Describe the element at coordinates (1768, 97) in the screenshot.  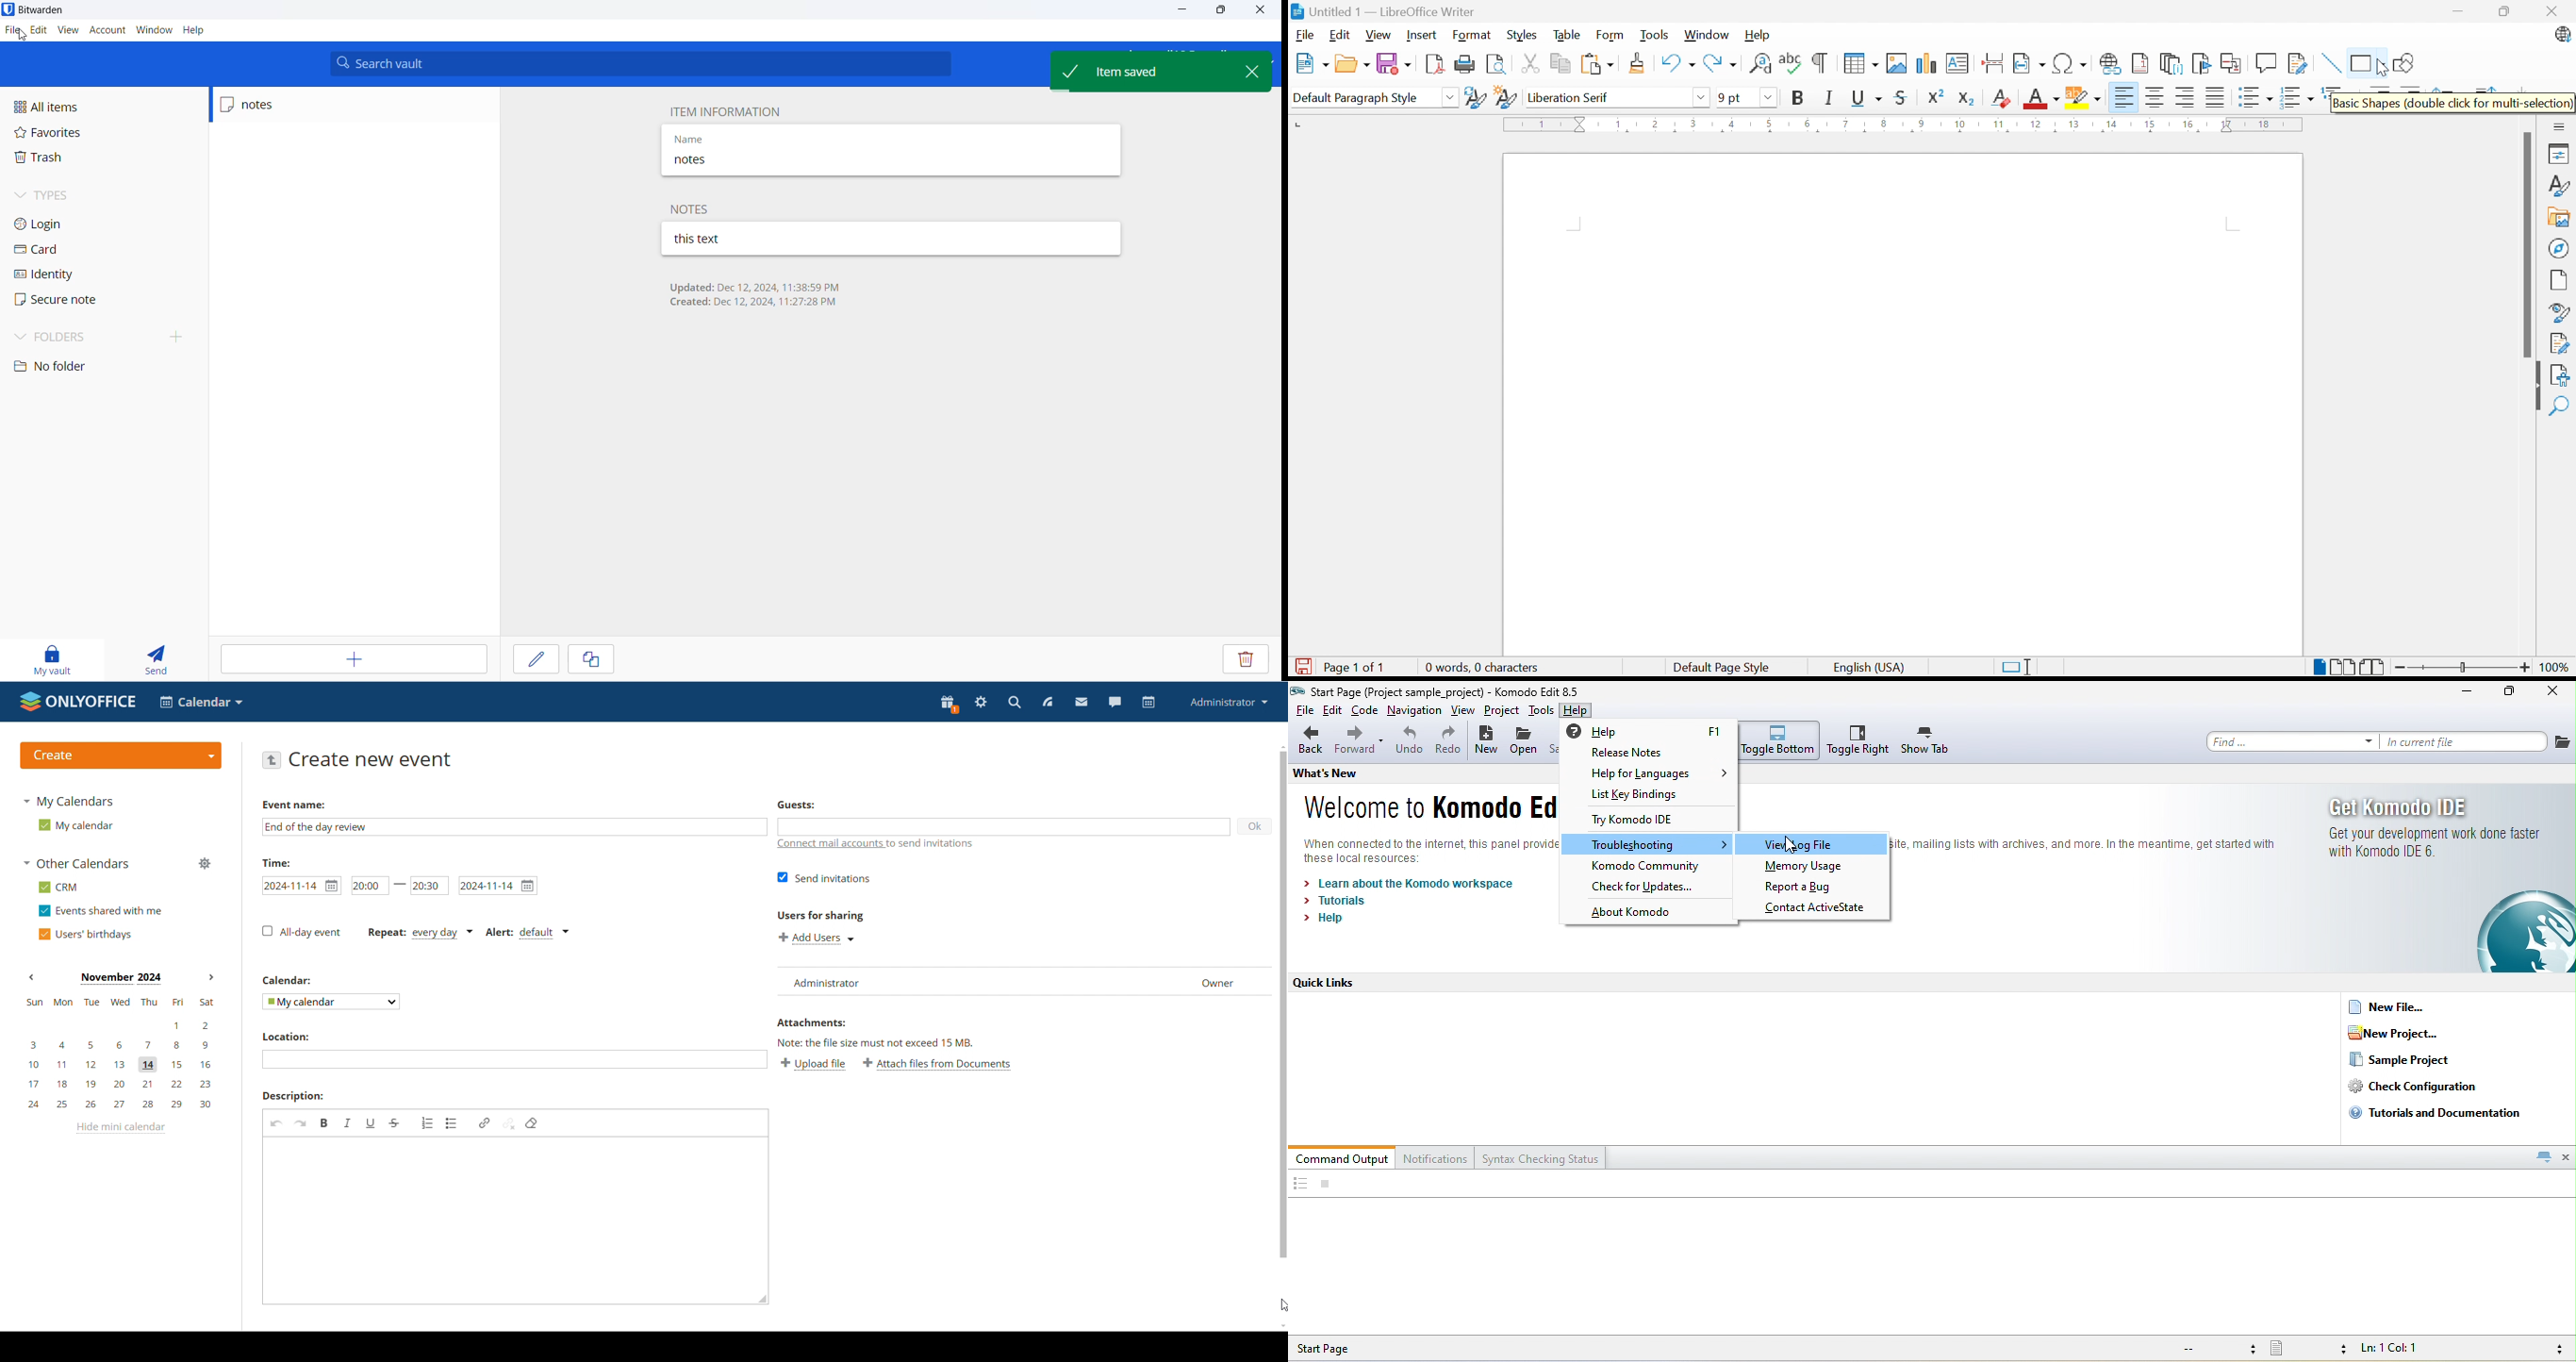
I see `Drop down` at that location.